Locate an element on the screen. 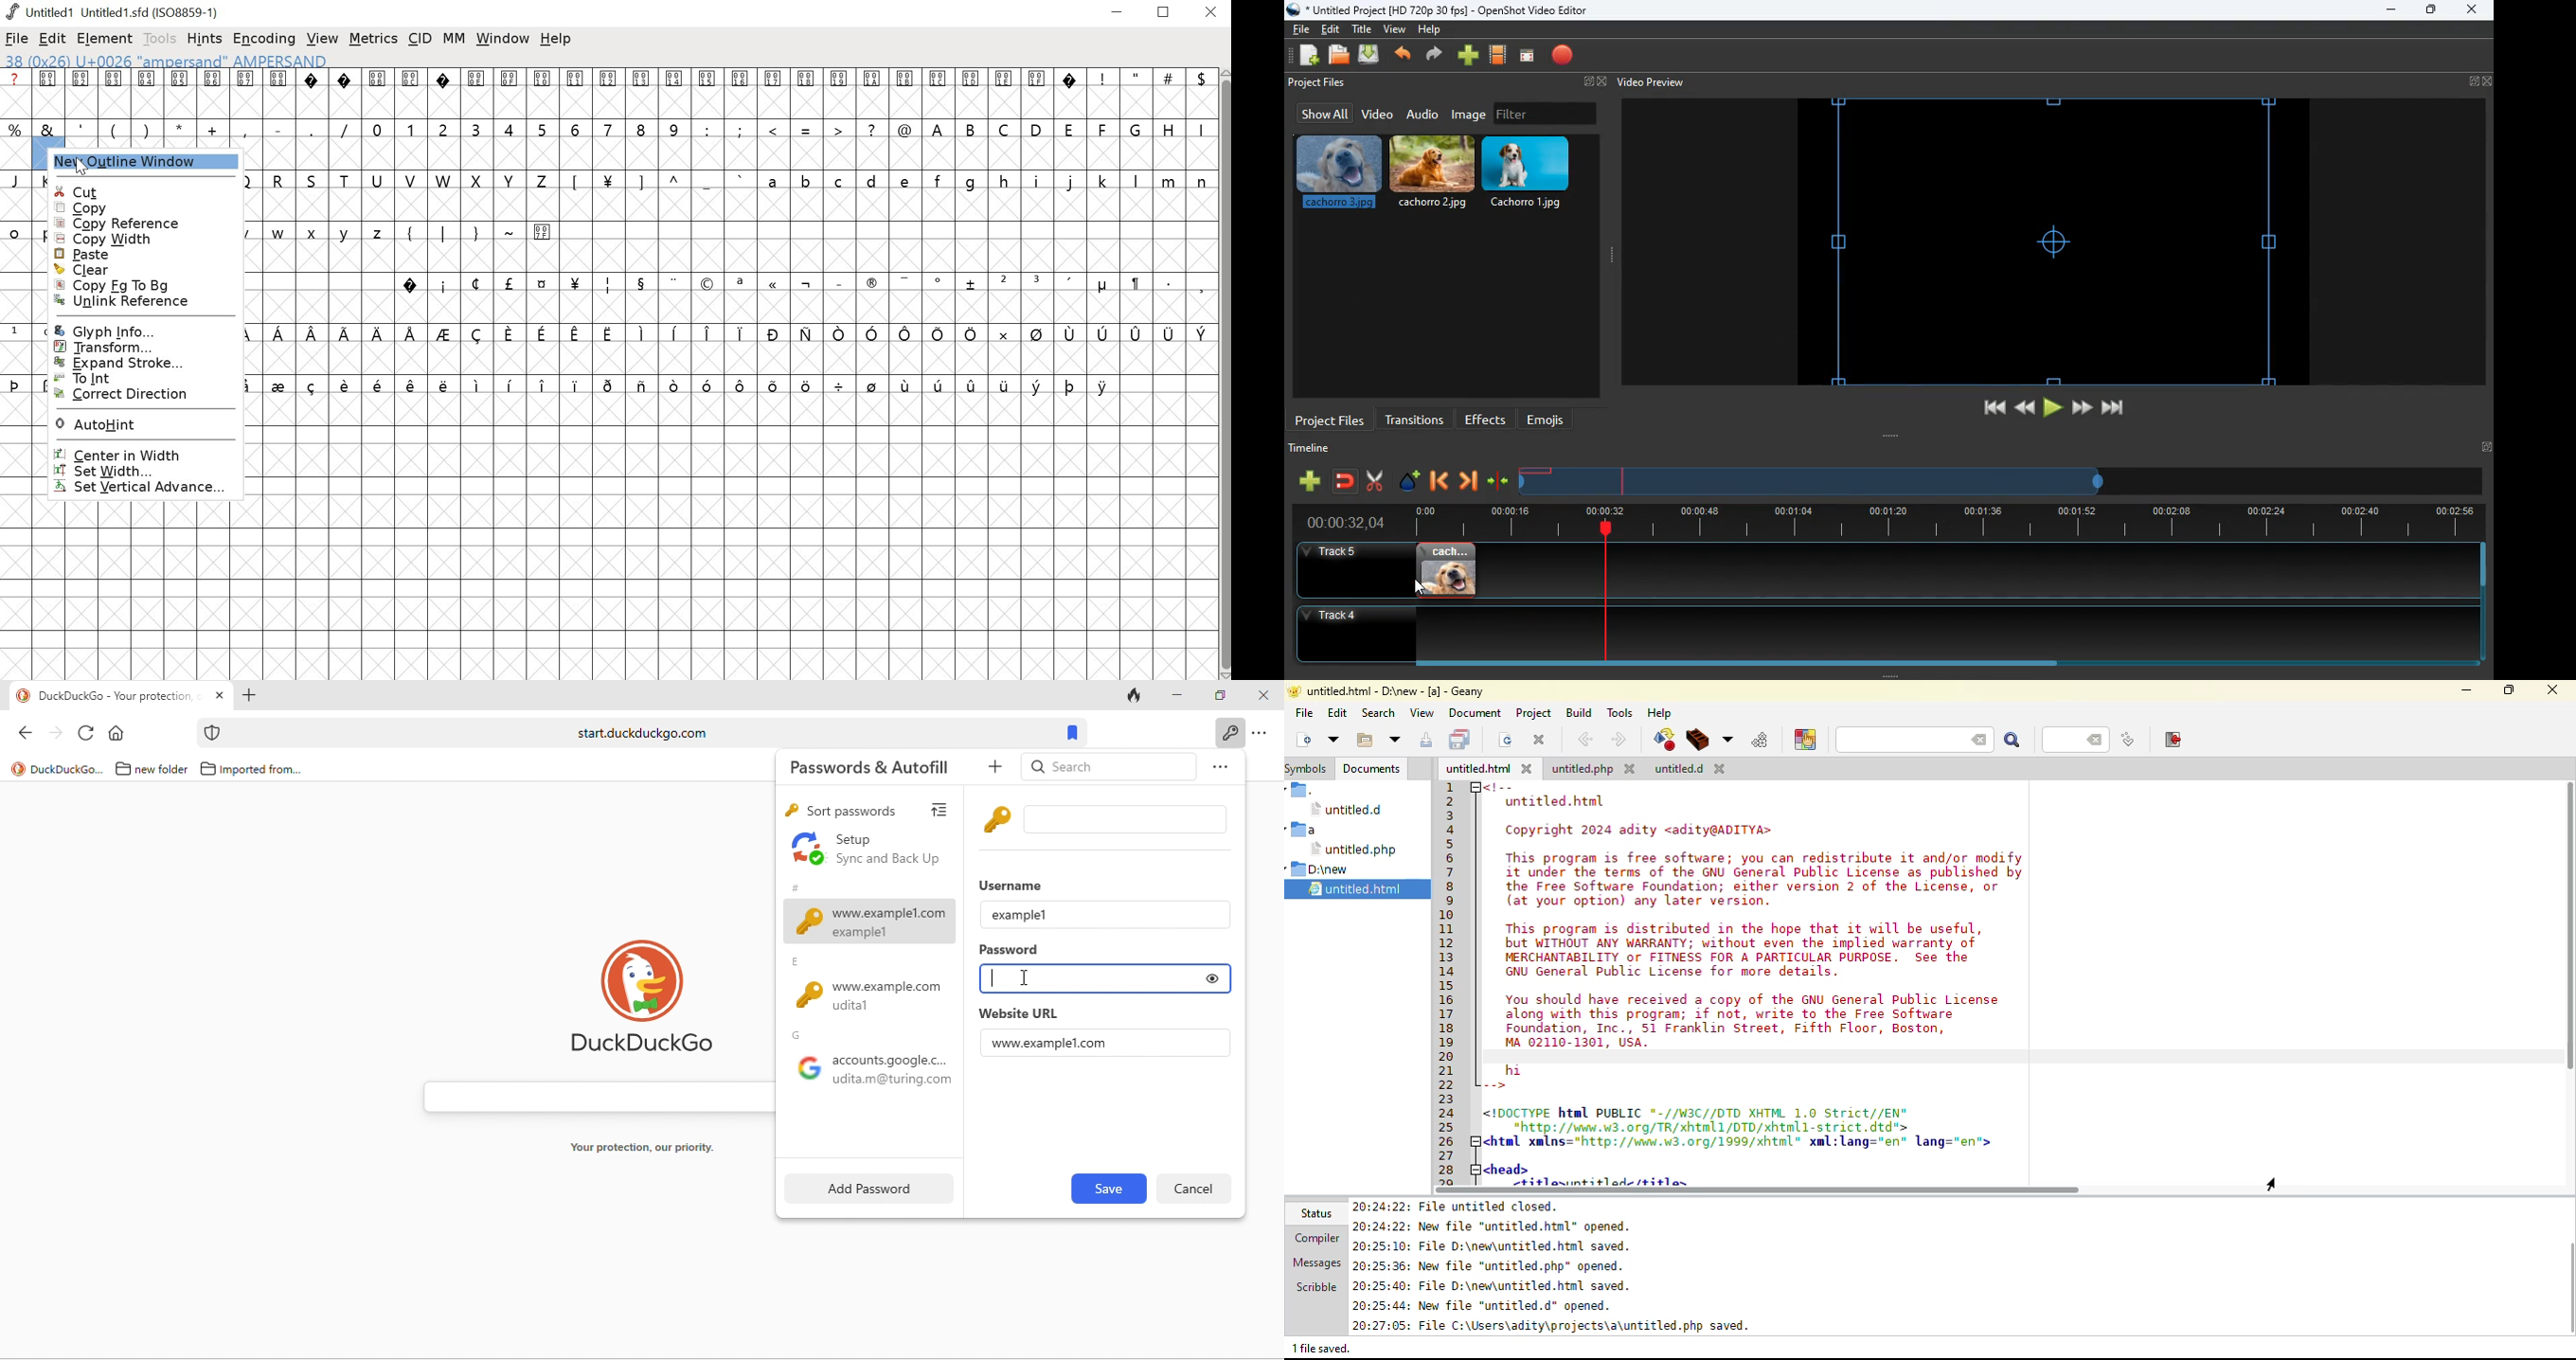 The width and height of the screenshot is (2576, 1372). file is located at coordinates (1301, 27).